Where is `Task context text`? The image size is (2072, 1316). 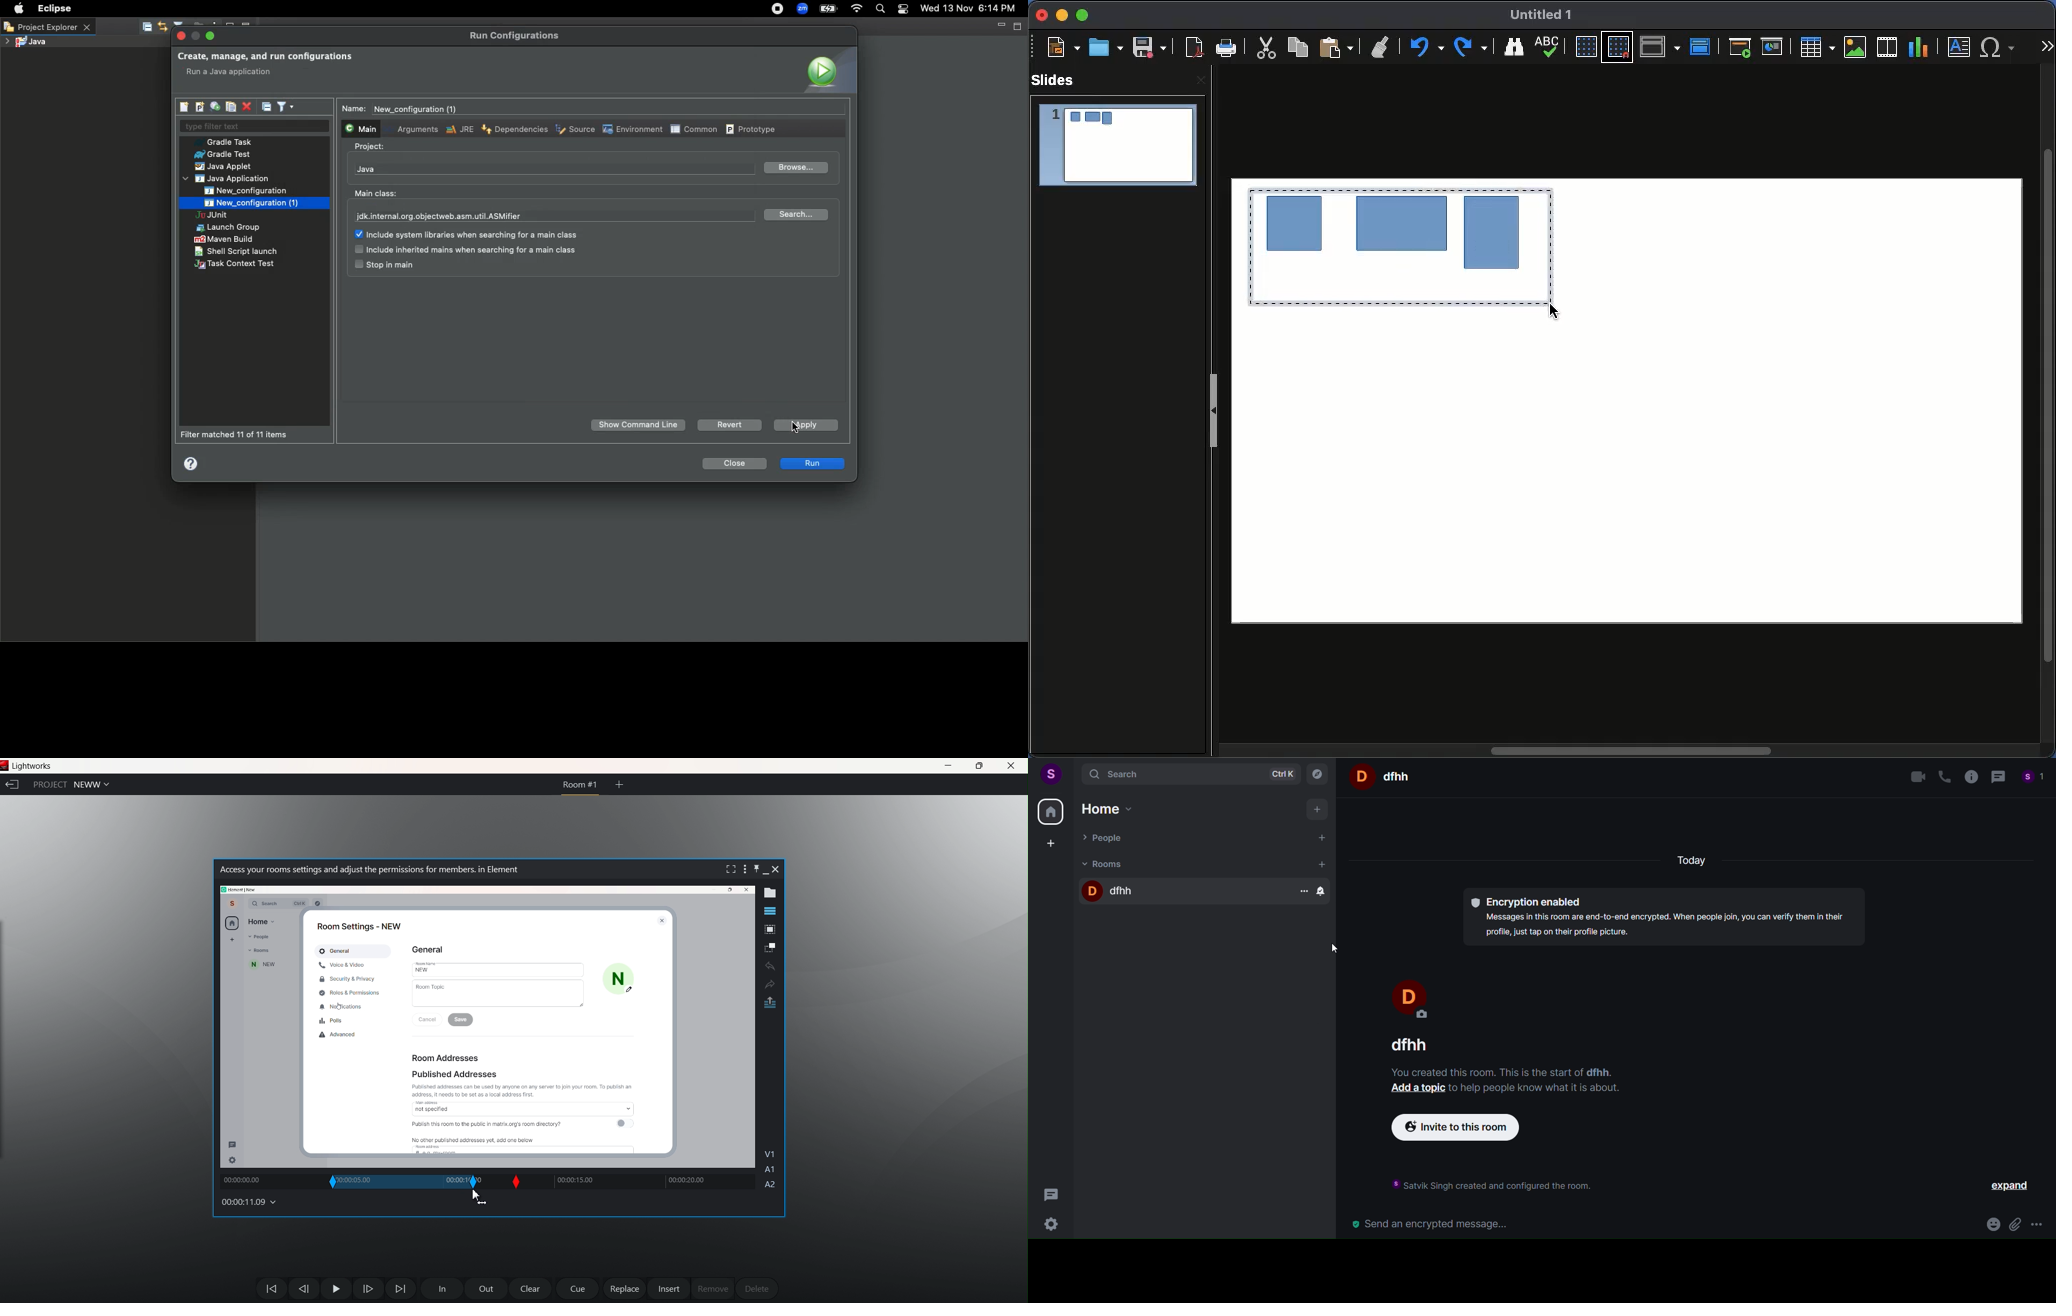
Task context text is located at coordinates (236, 265).